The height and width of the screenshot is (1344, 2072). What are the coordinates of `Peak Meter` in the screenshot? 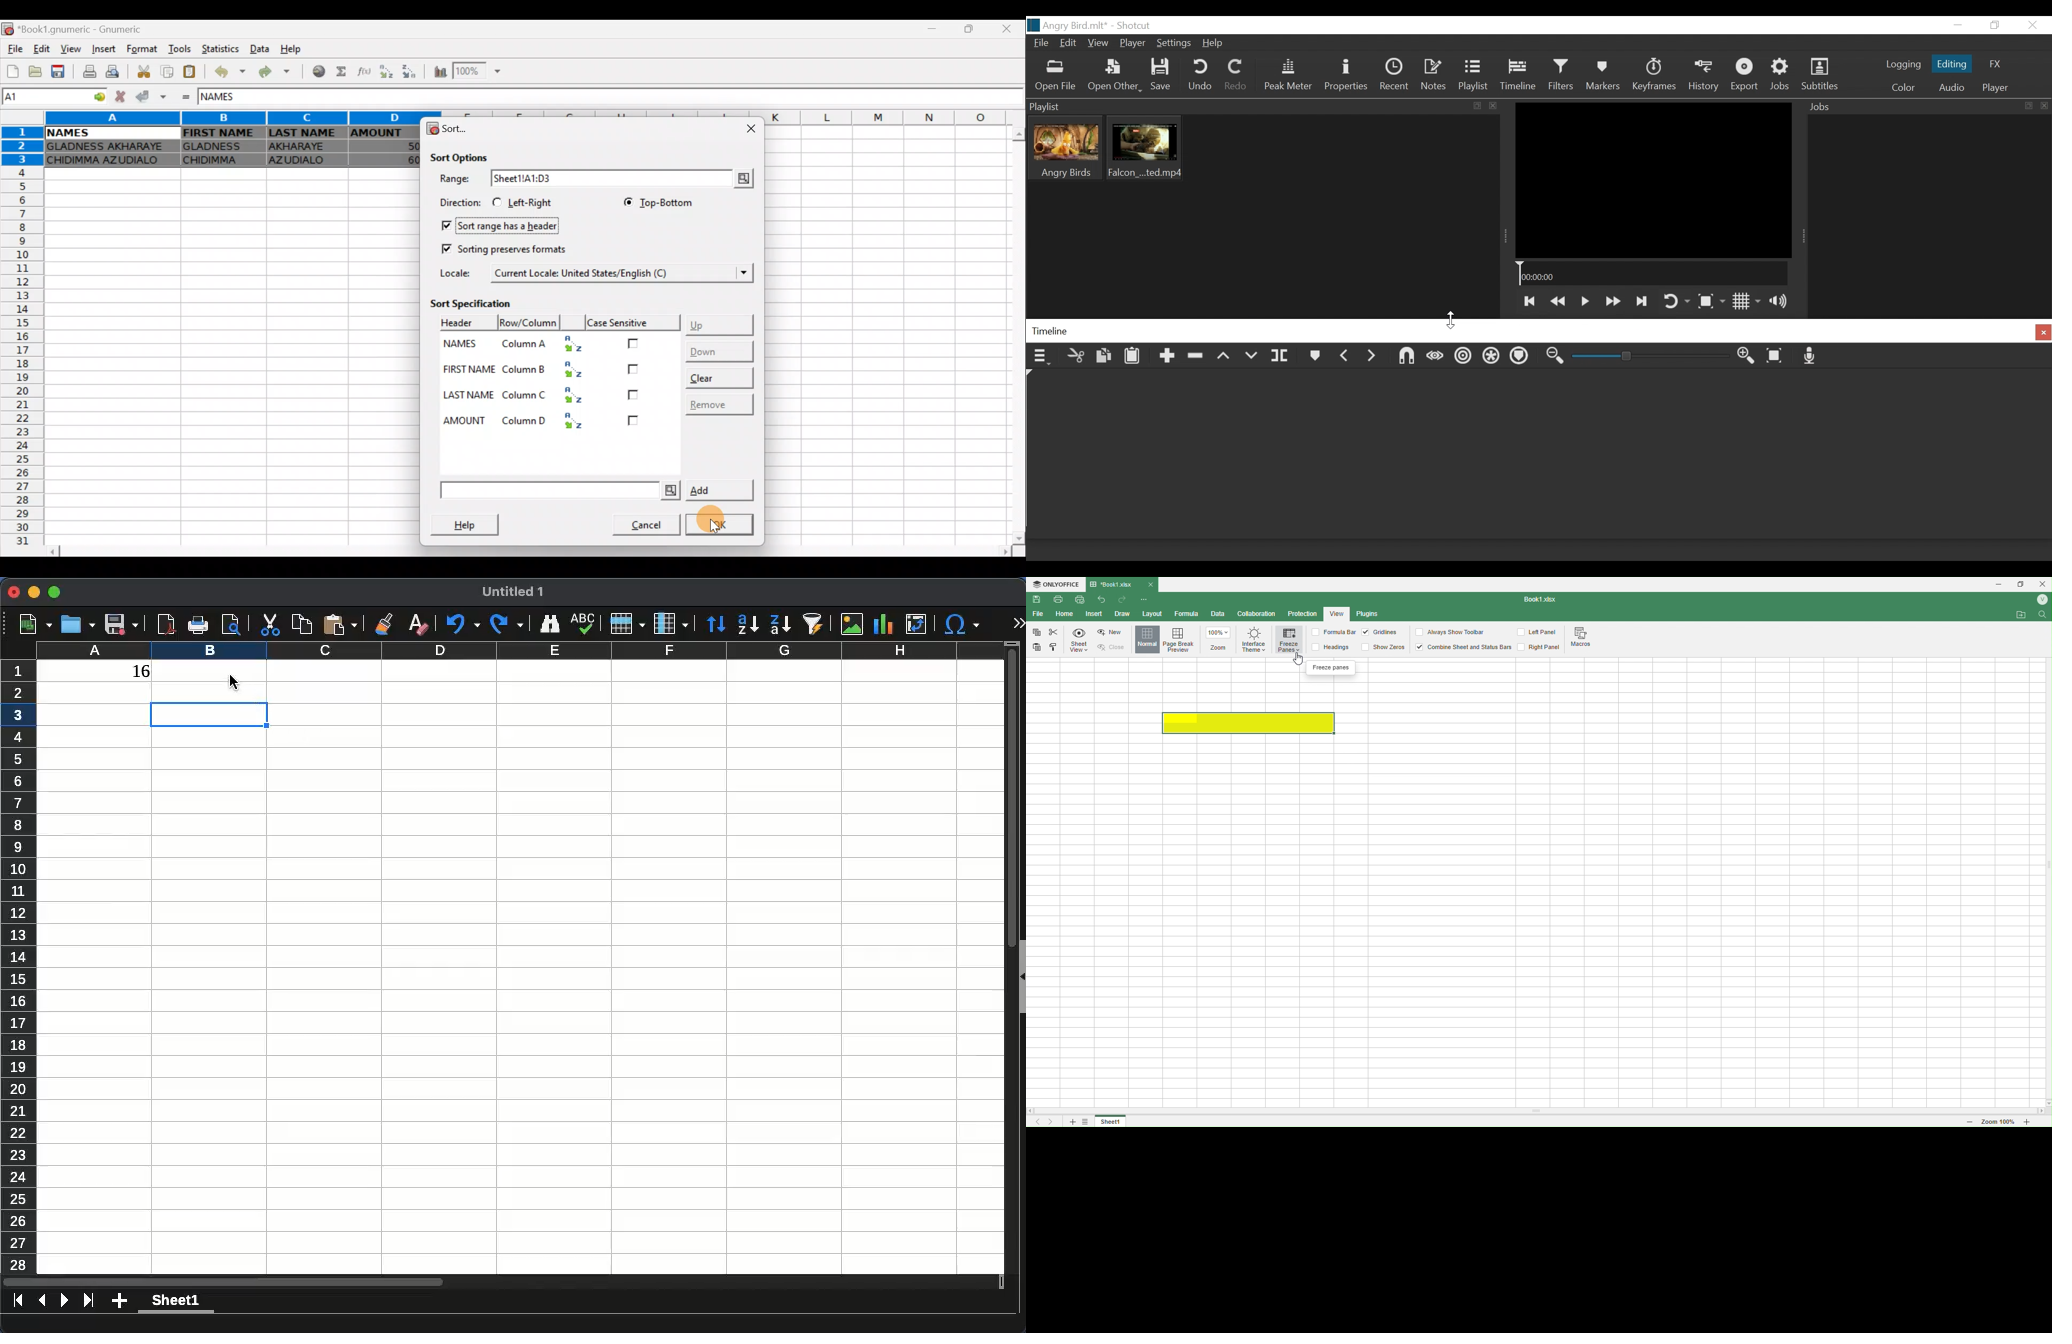 It's located at (1289, 76).